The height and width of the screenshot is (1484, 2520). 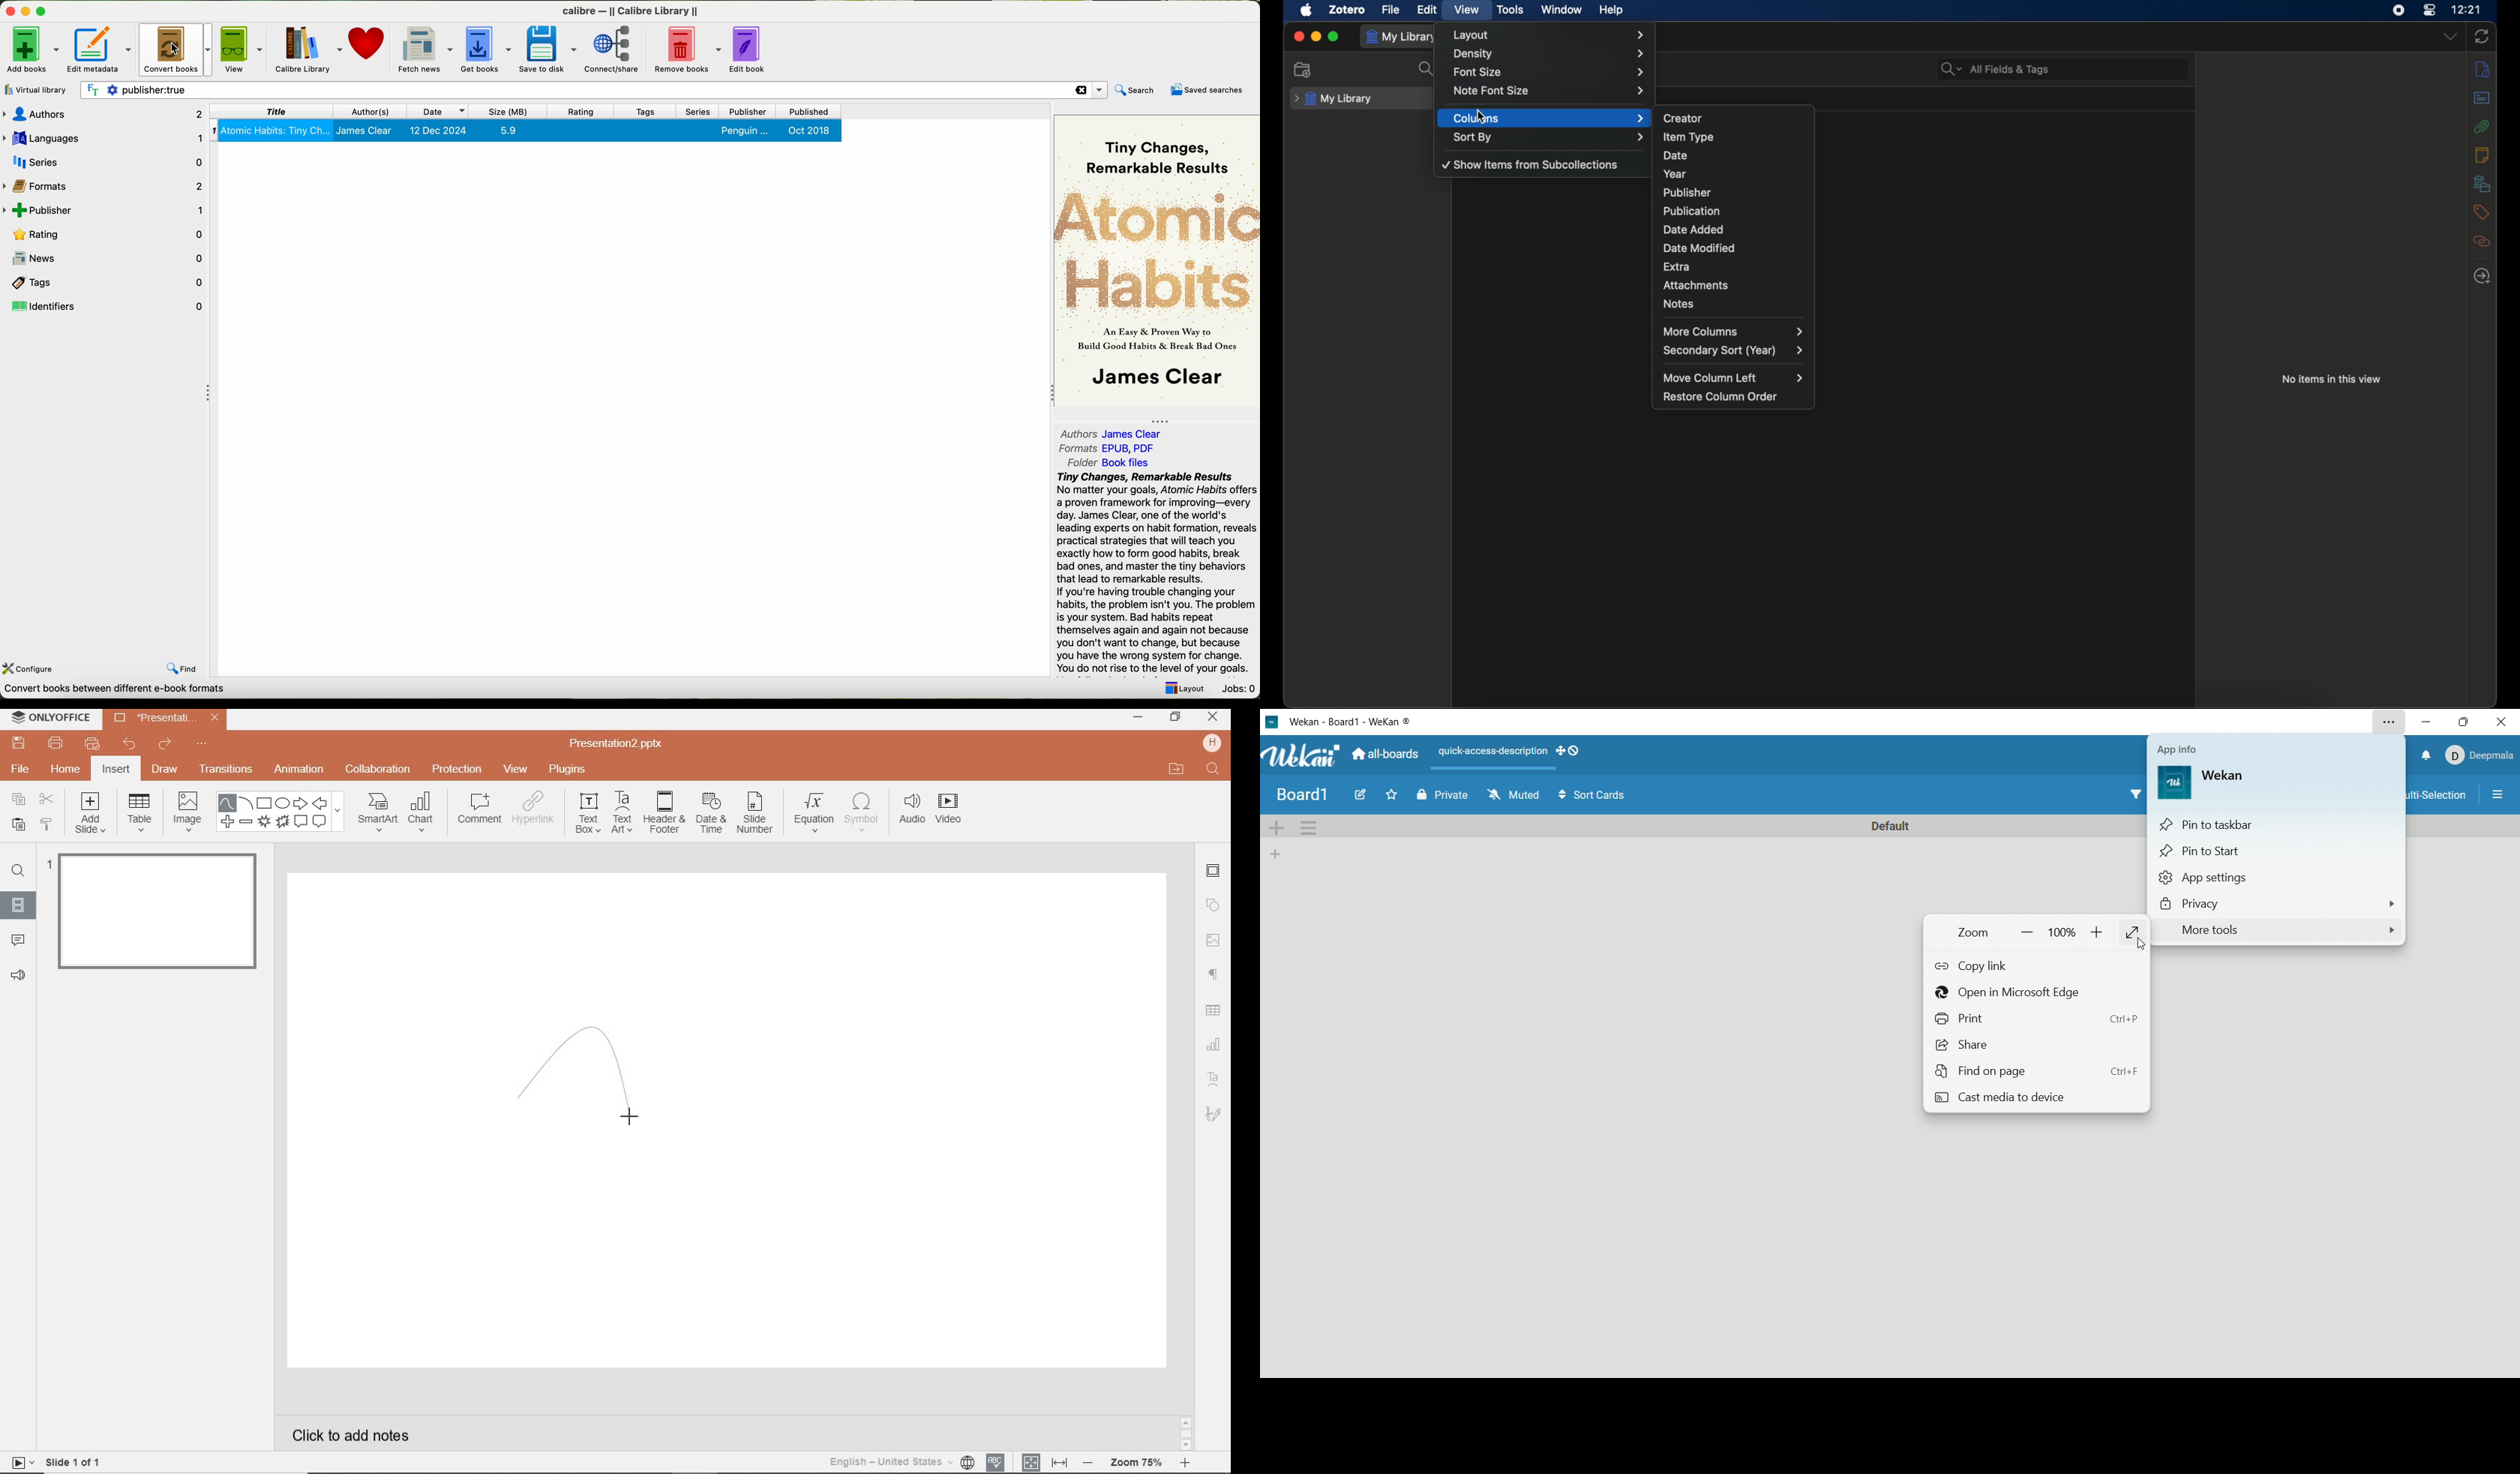 I want to click on info, so click(x=2482, y=68).